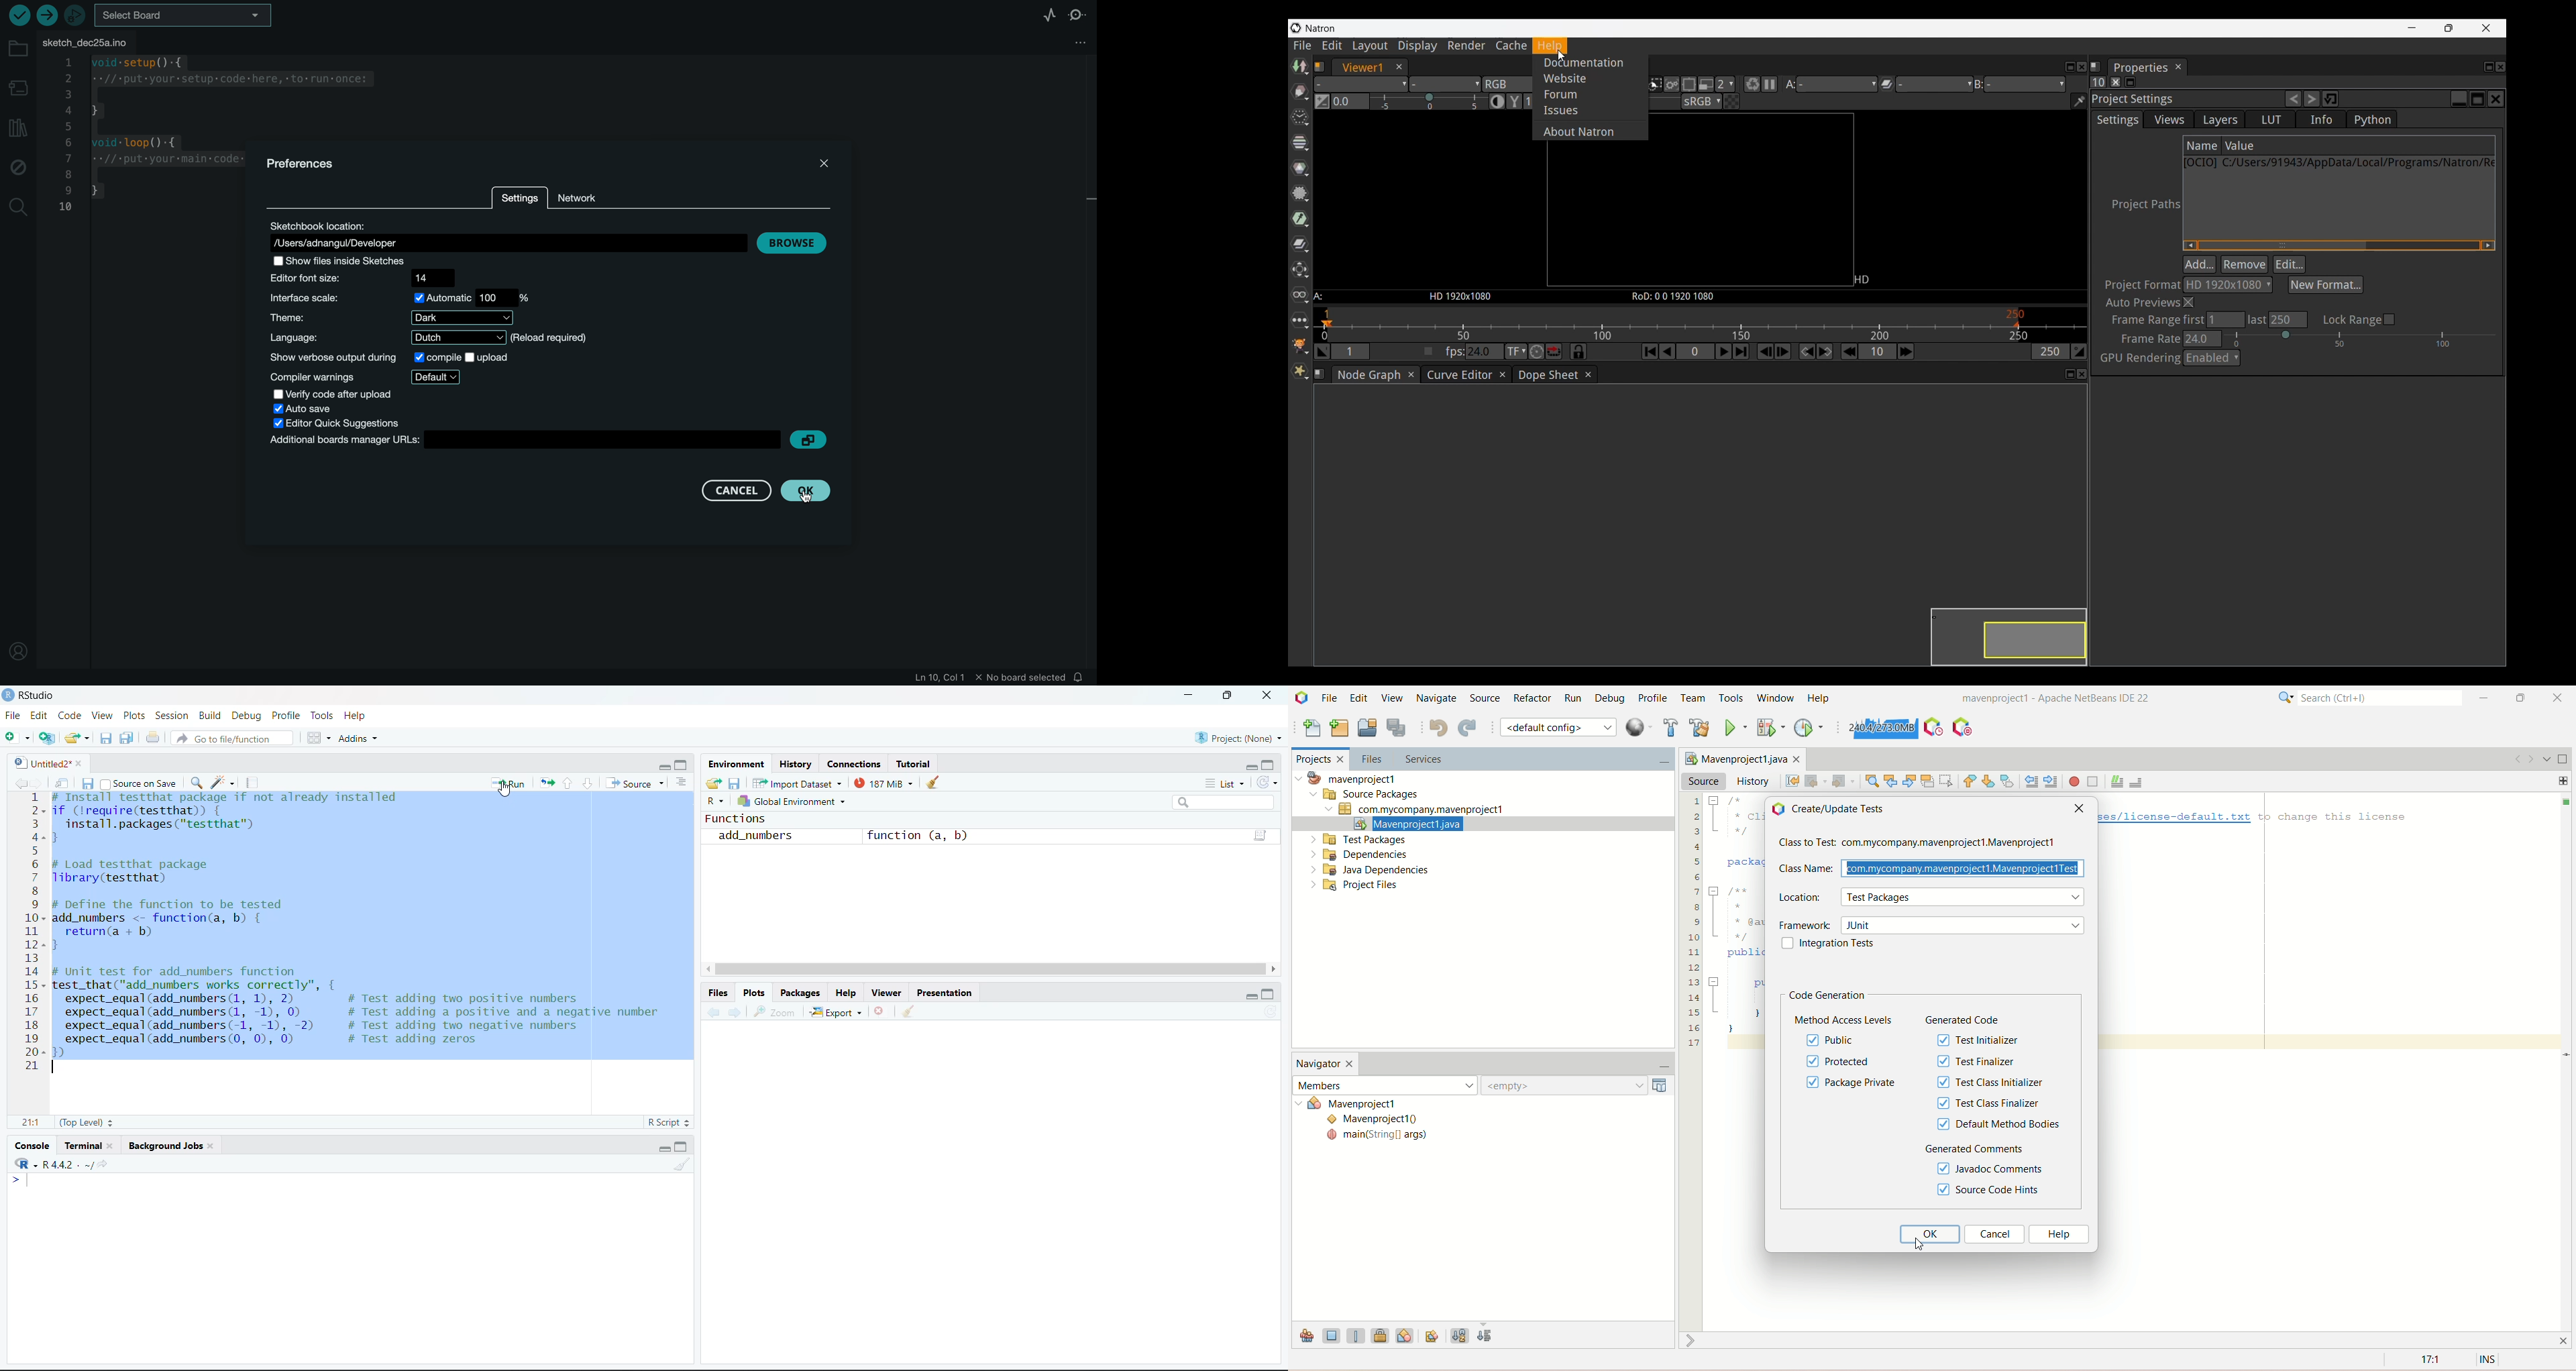 The width and height of the screenshot is (2576, 1372). I want to click on save all open documents, so click(127, 738).